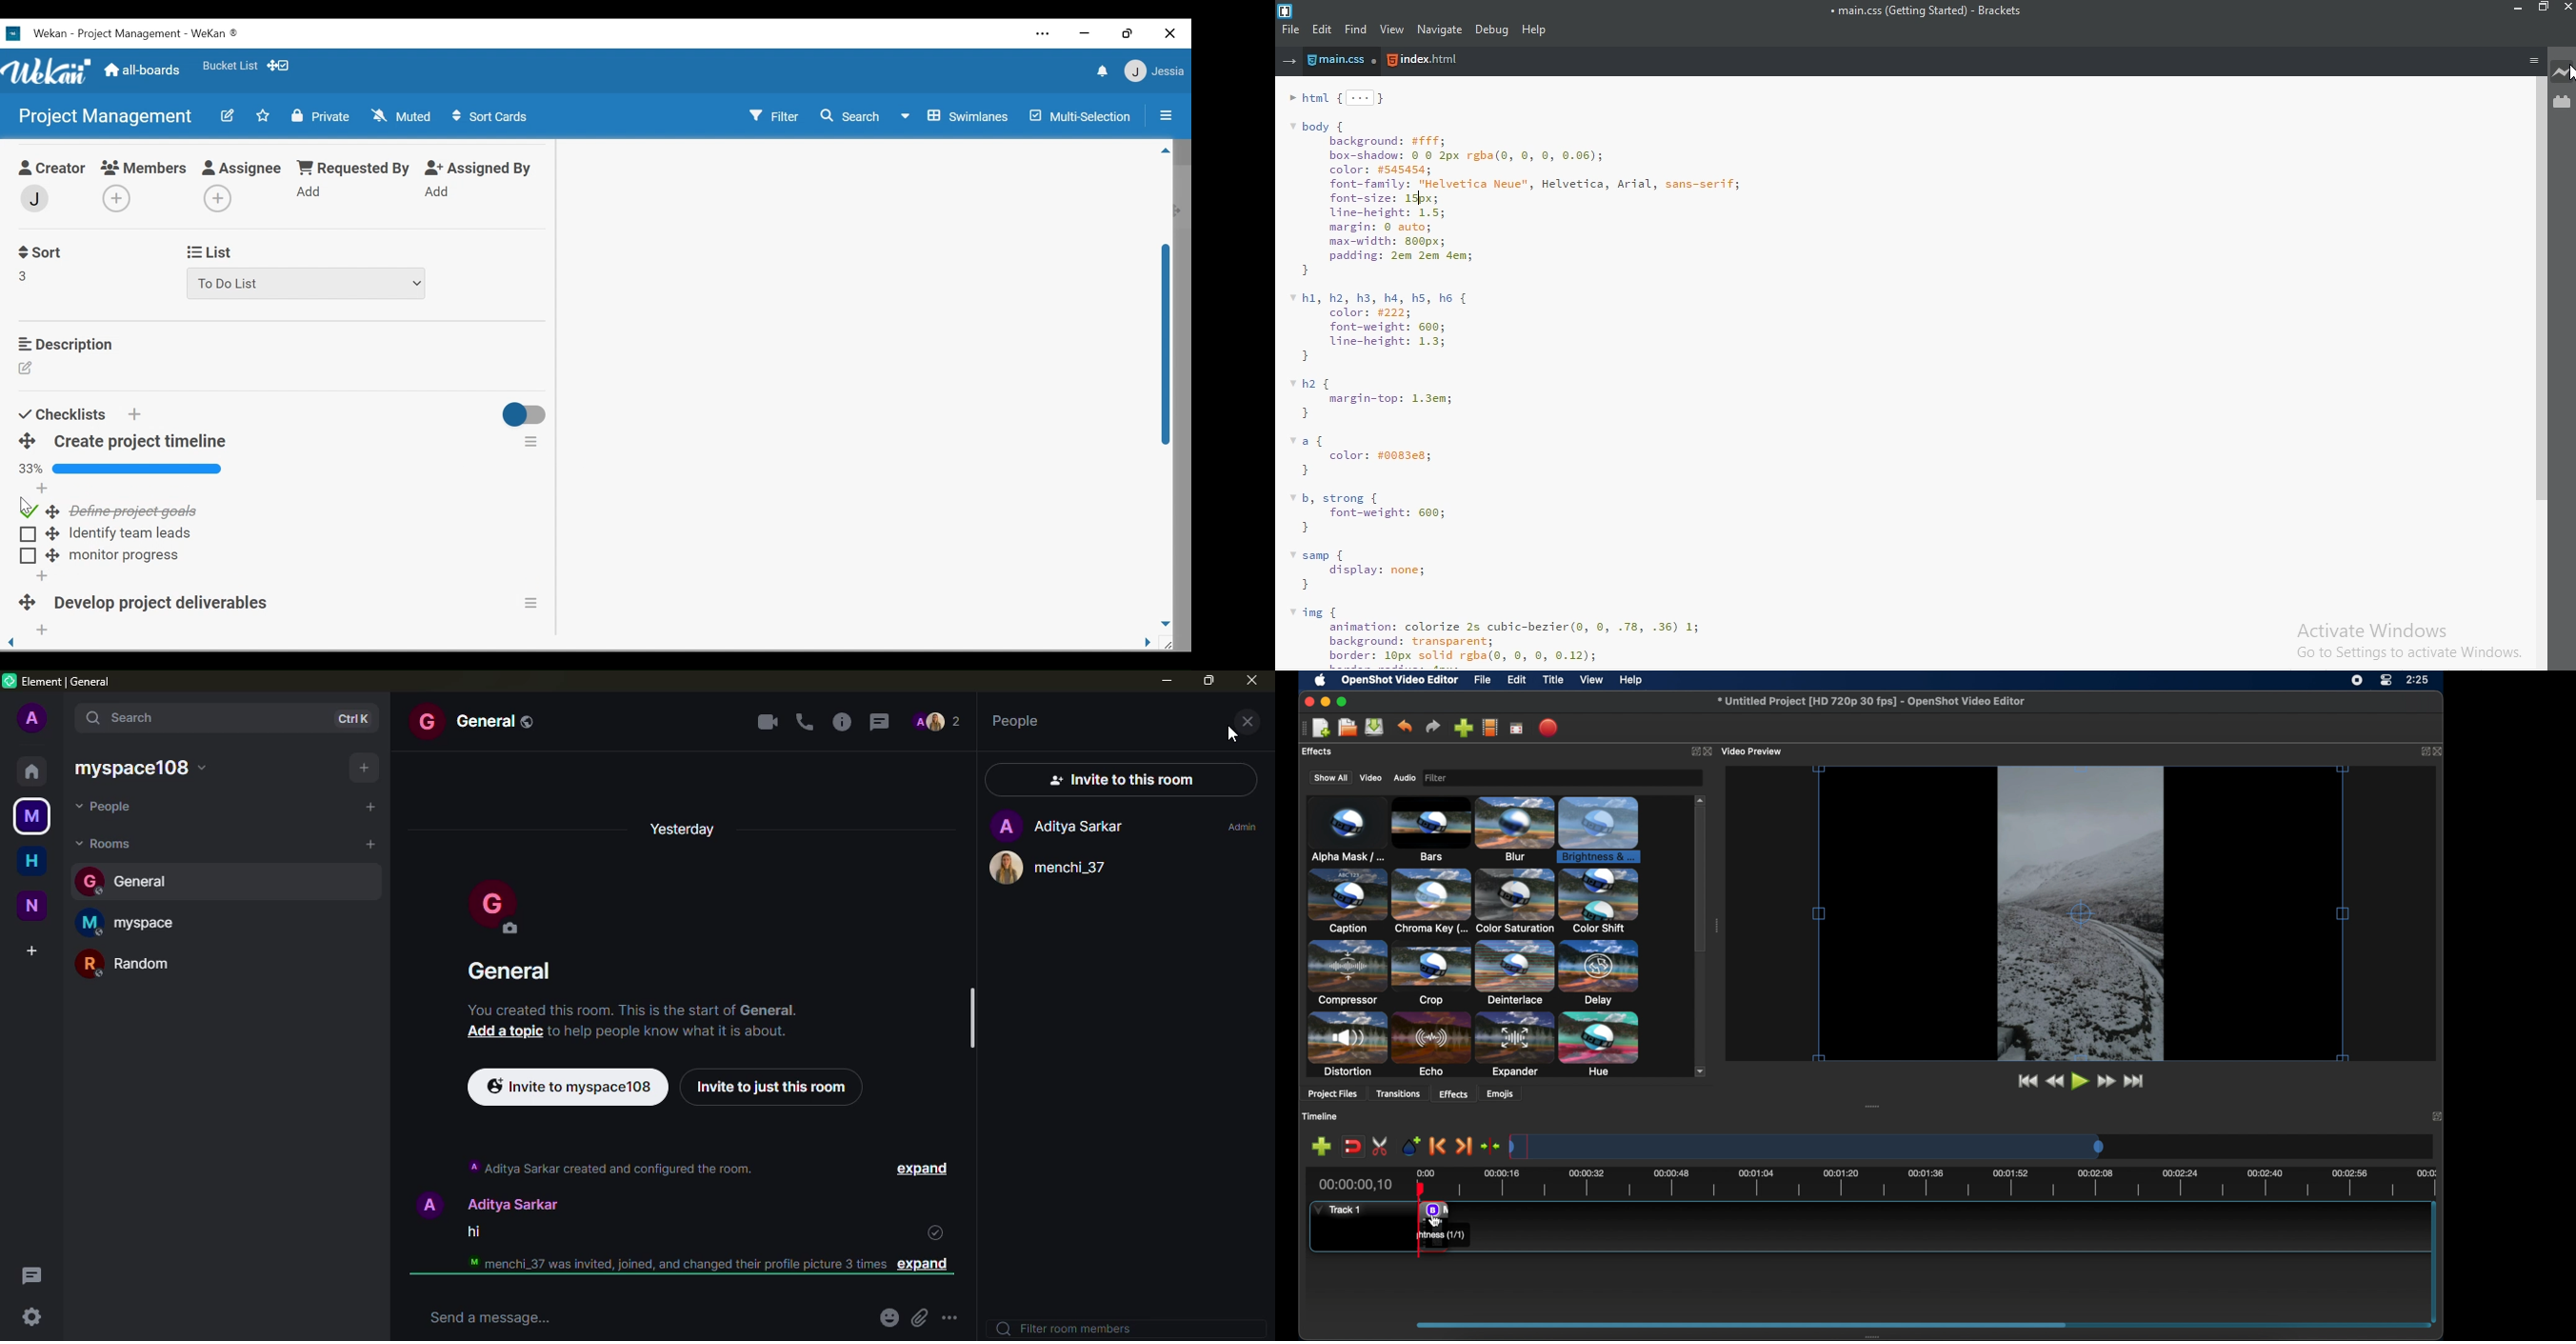  Describe the element at coordinates (1121, 779) in the screenshot. I see `invite to this room` at that location.